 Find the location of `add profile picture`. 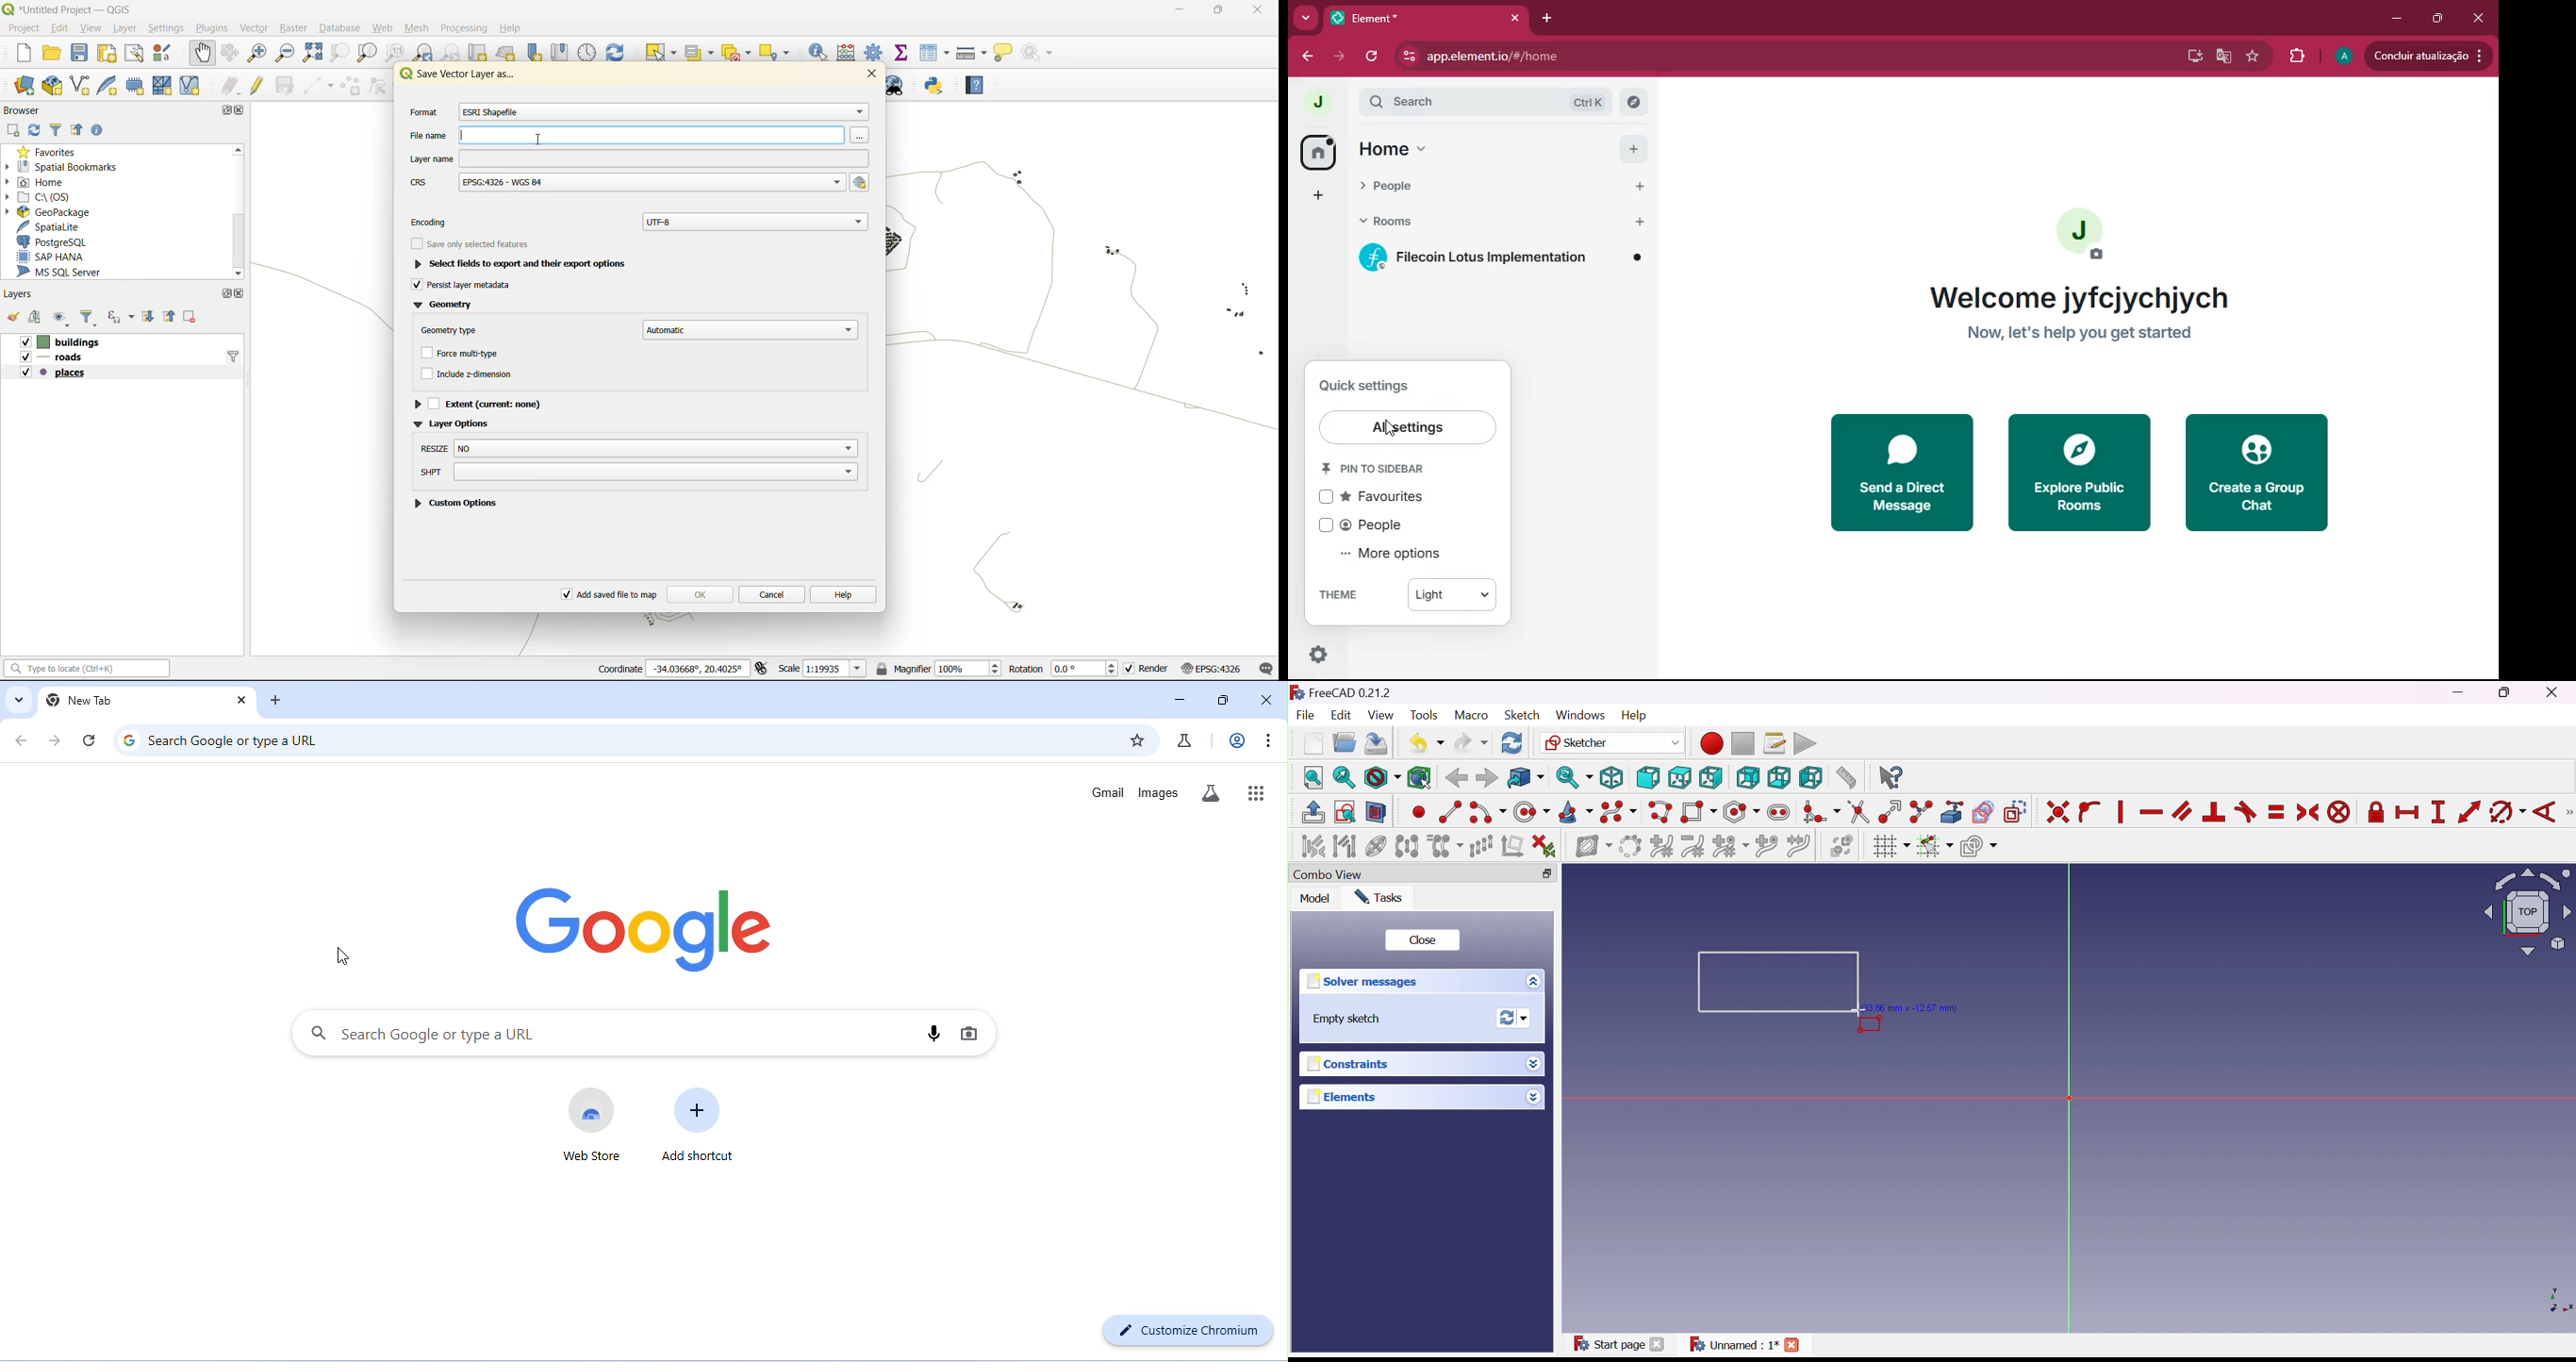

add profile picture is located at coordinates (2086, 234).